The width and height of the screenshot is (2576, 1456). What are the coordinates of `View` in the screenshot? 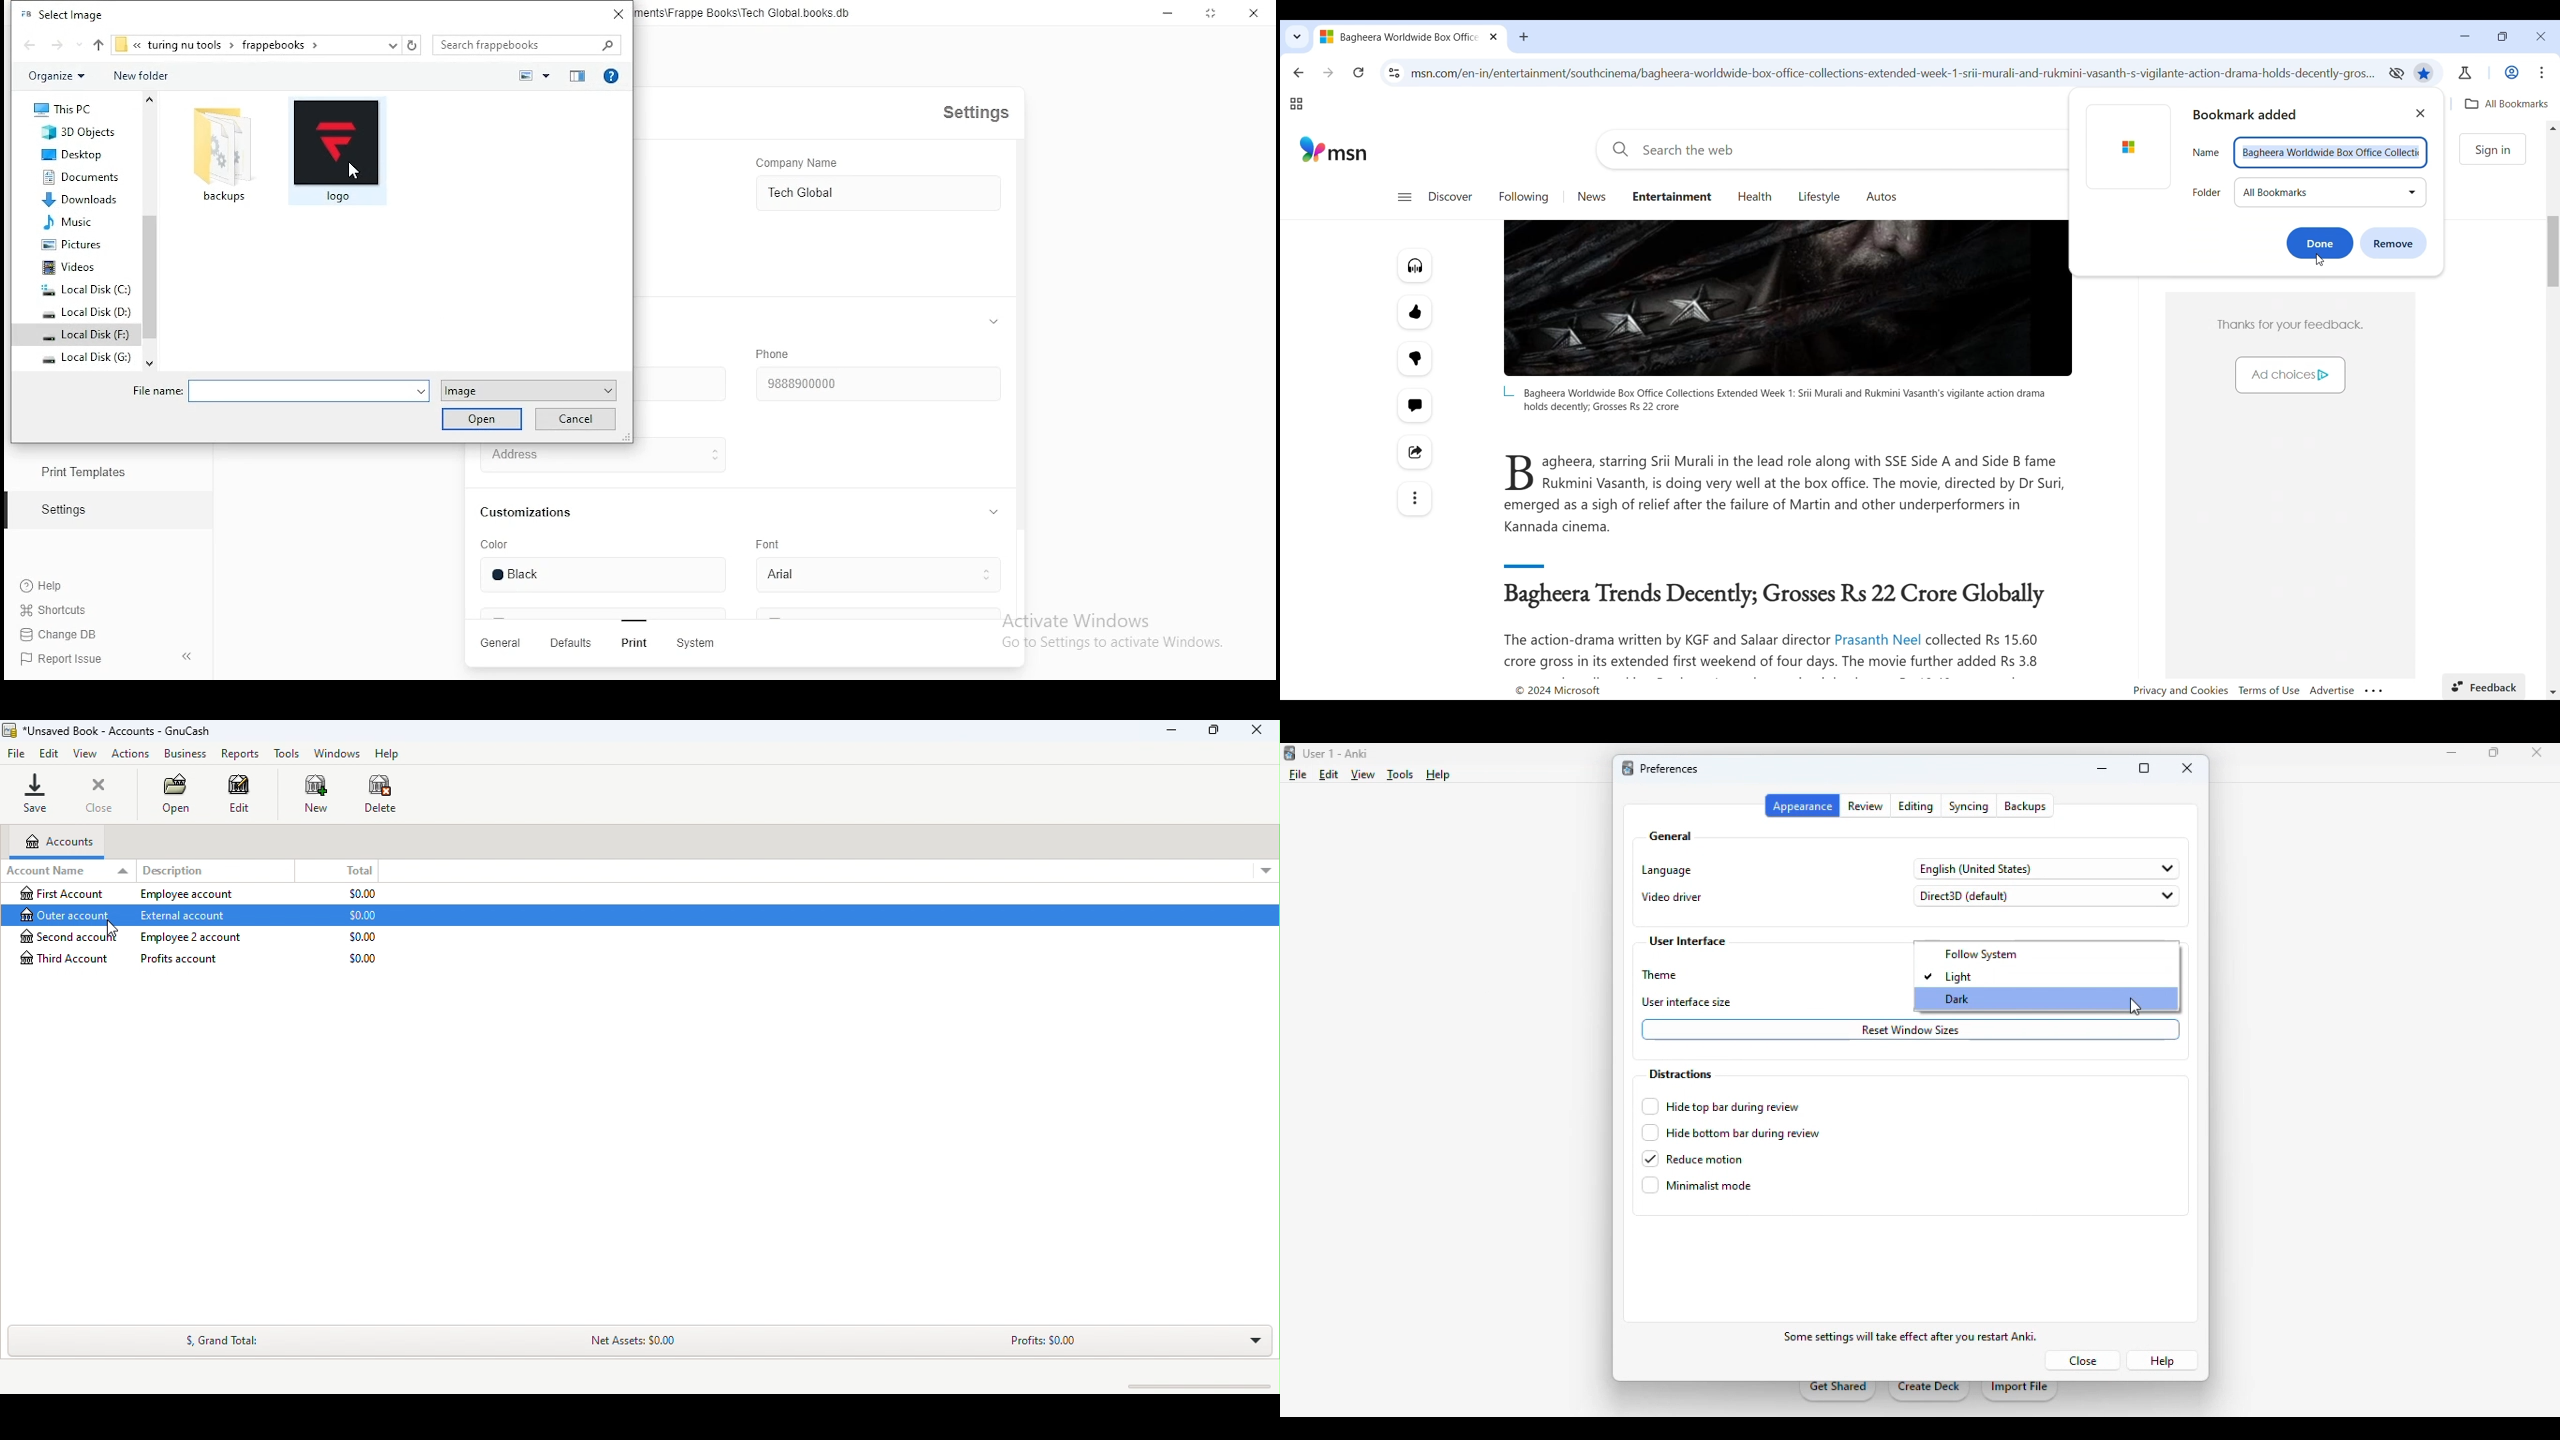 It's located at (86, 753).